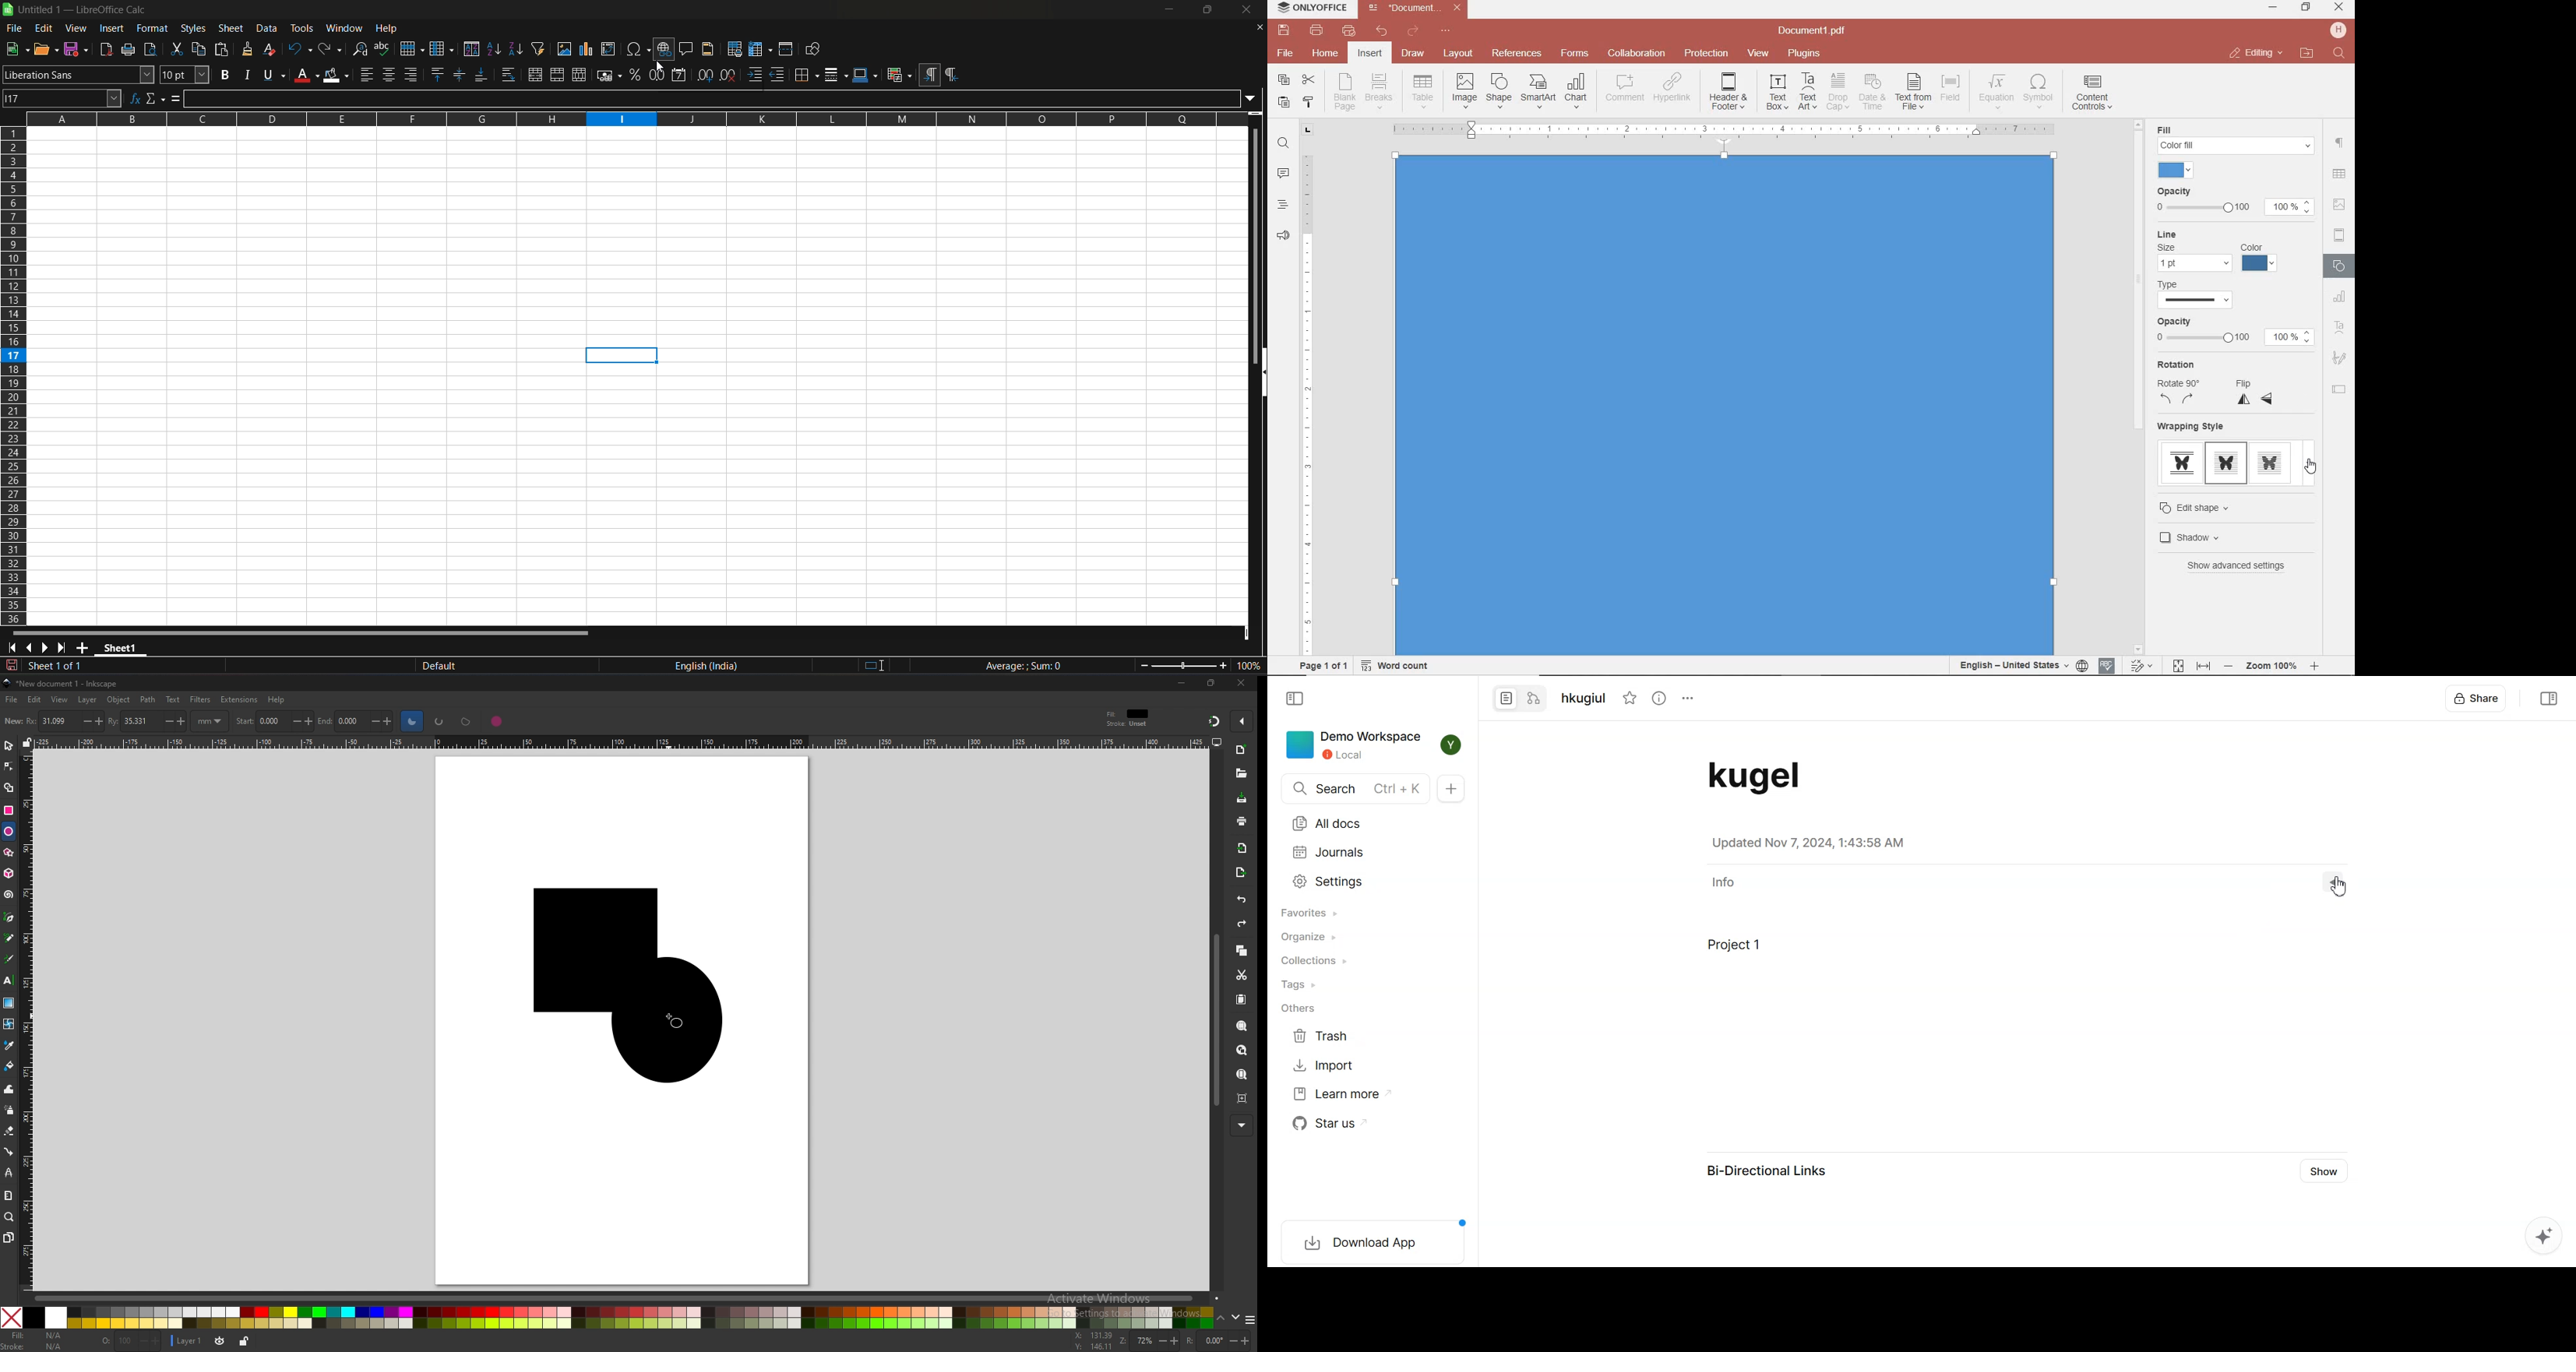 The width and height of the screenshot is (2576, 1372). What do you see at coordinates (930, 74) in the screenshot?
I see `left to right` at bounding box center [930, 74].